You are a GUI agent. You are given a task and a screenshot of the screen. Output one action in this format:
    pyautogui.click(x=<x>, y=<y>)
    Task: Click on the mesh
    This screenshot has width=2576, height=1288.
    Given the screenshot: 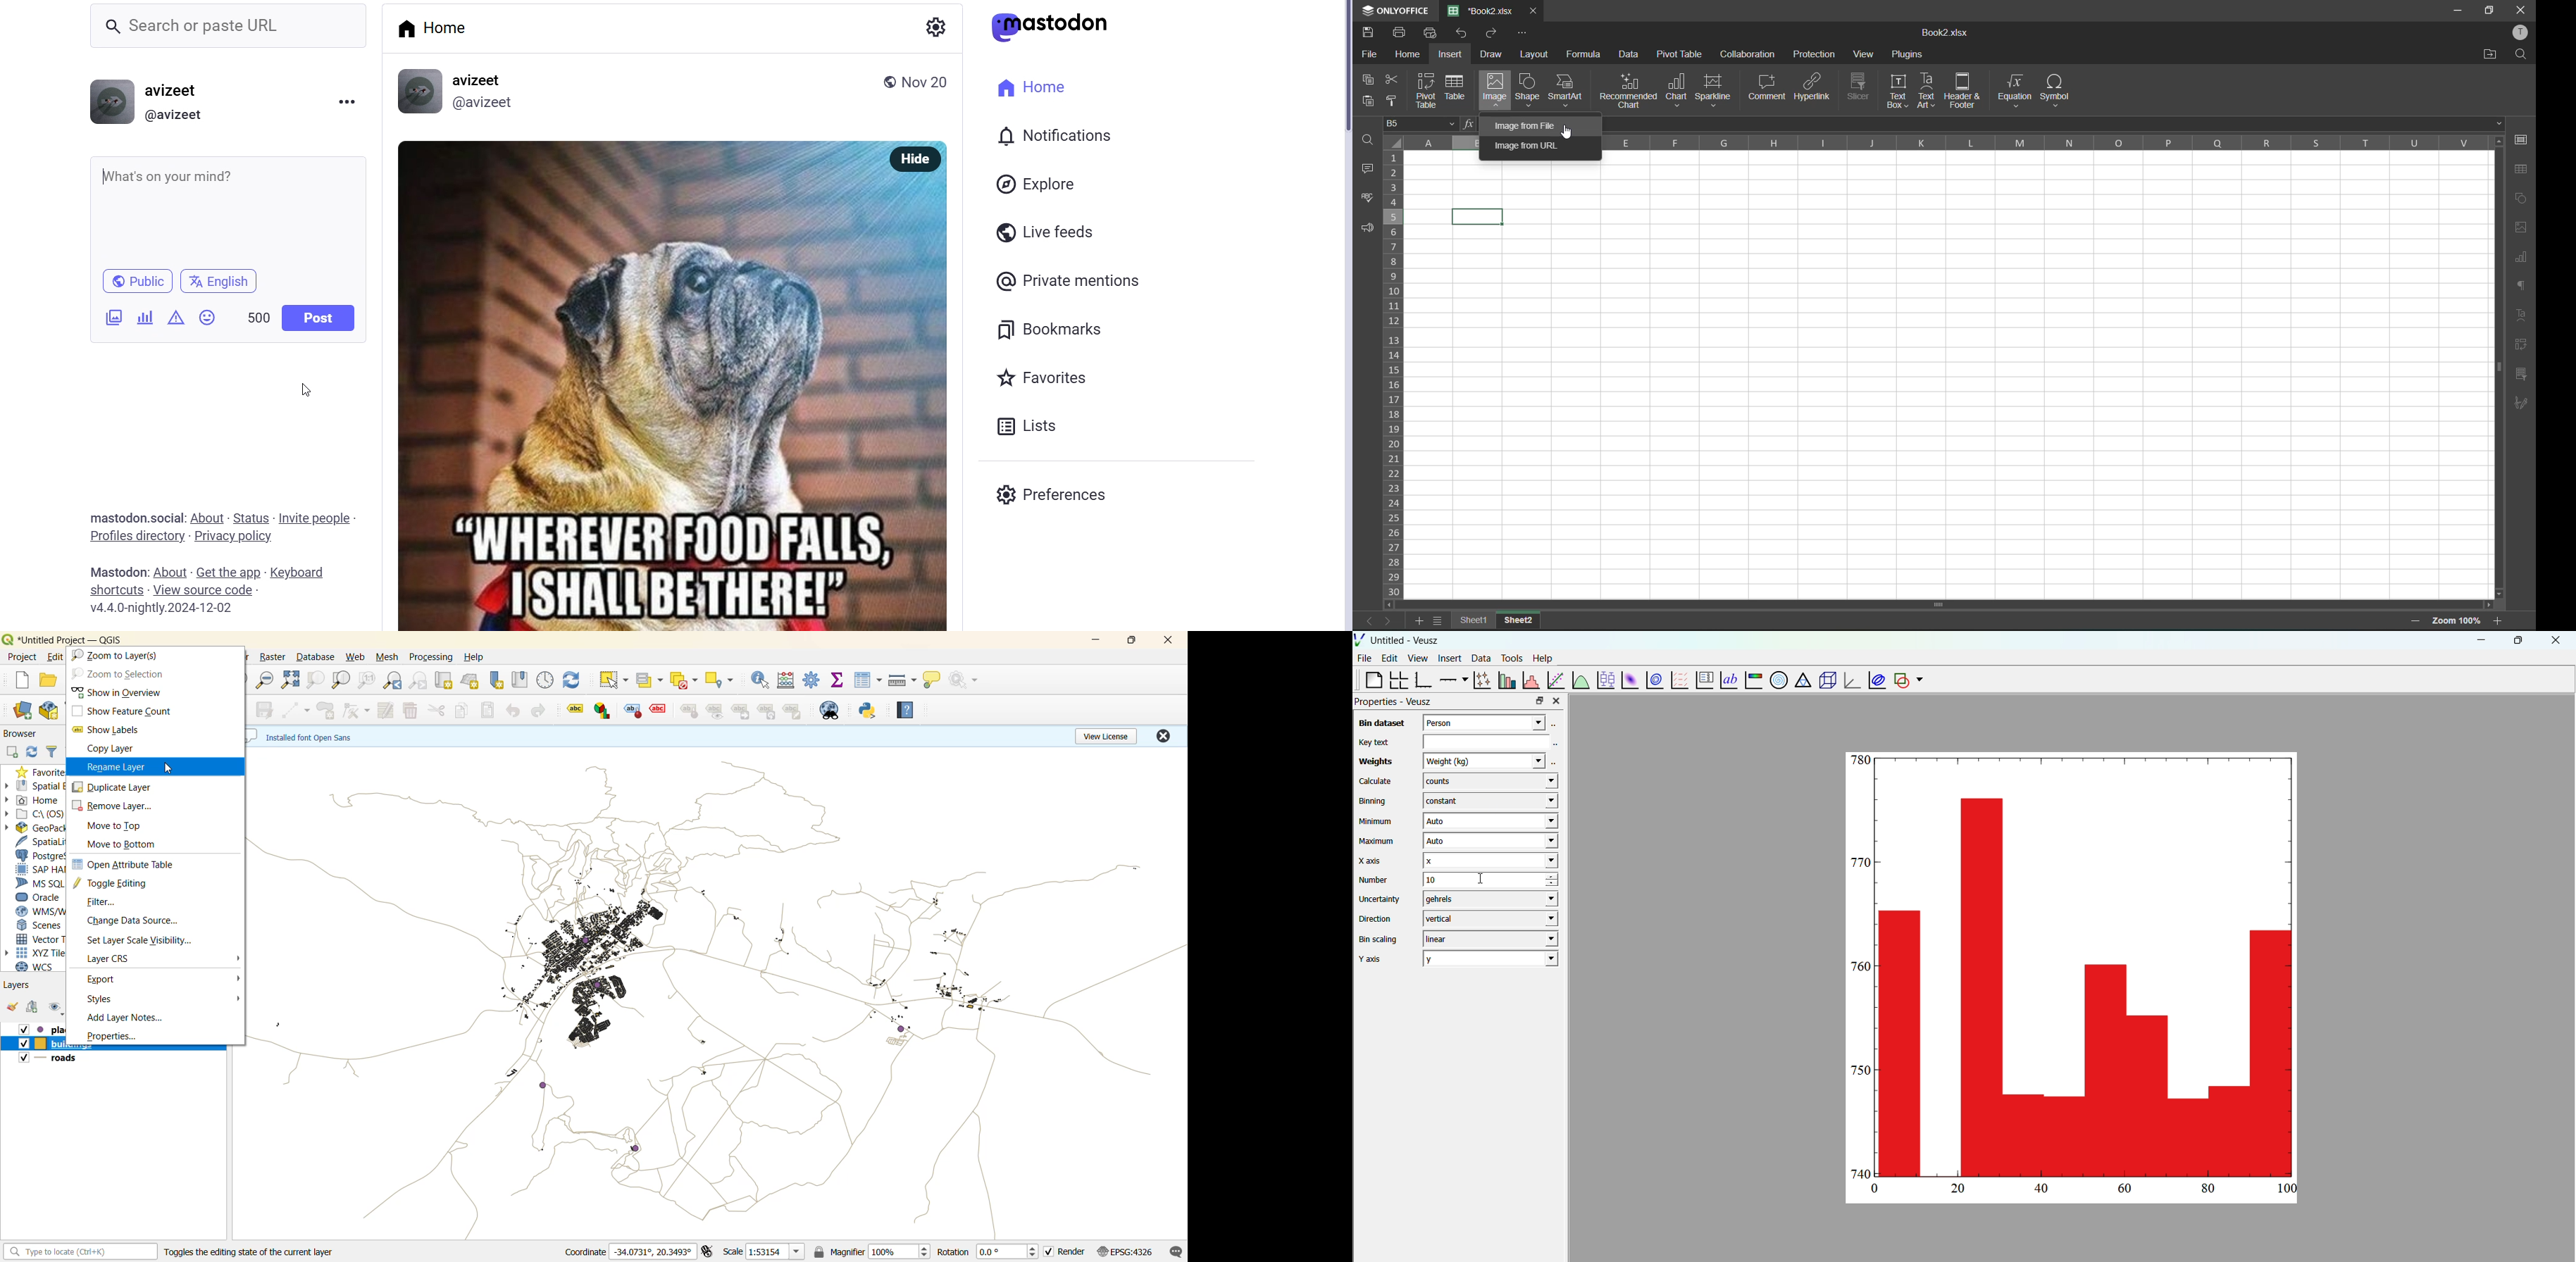 What is the action you would take?
    pyautogui.click(x=389, y=658)
    